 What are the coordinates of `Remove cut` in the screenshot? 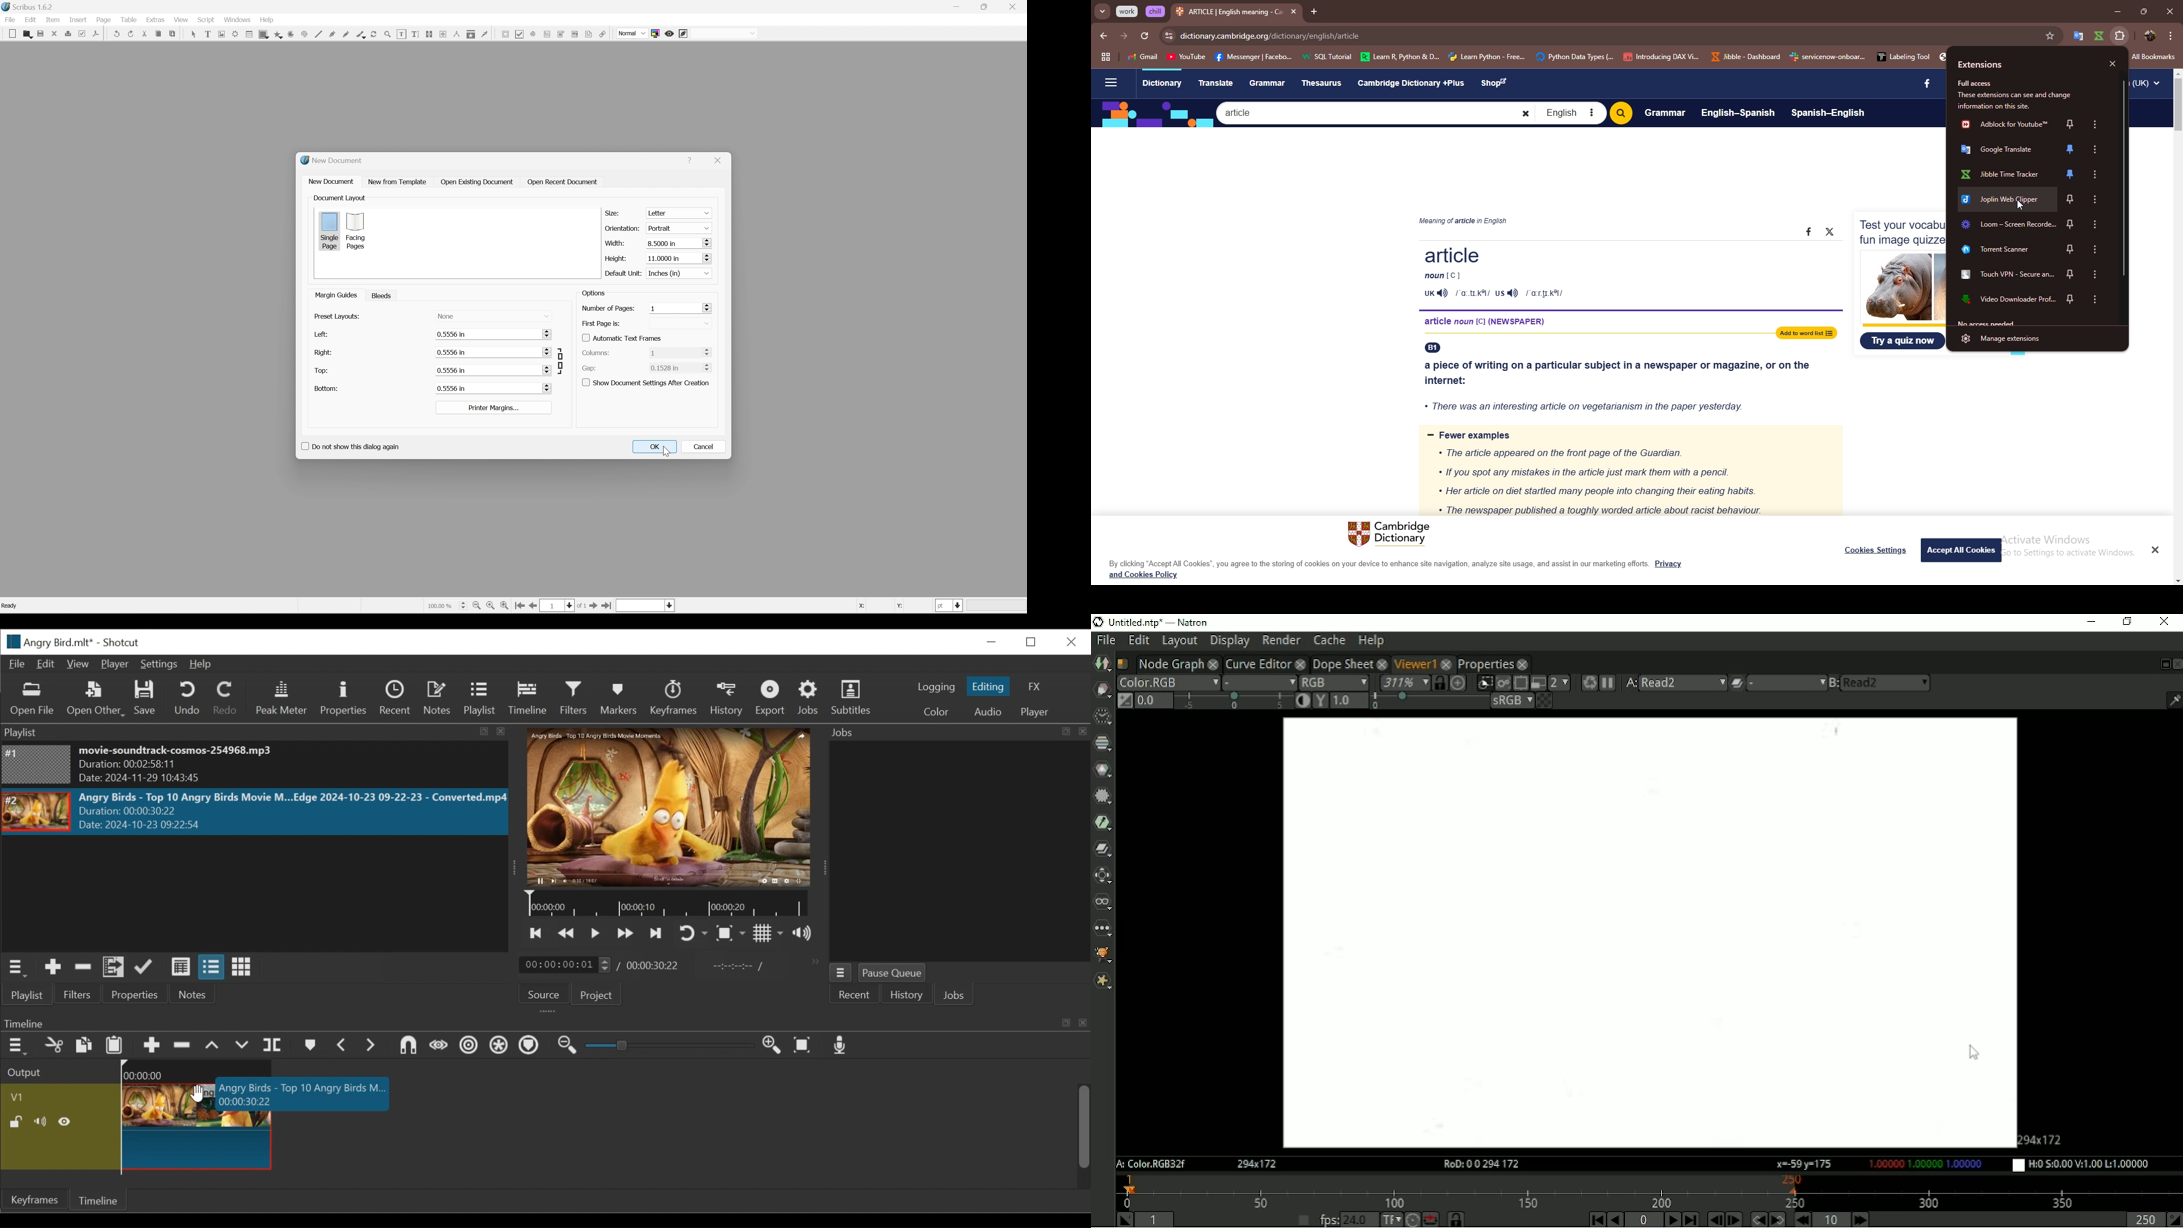 It's located at (83, 968).